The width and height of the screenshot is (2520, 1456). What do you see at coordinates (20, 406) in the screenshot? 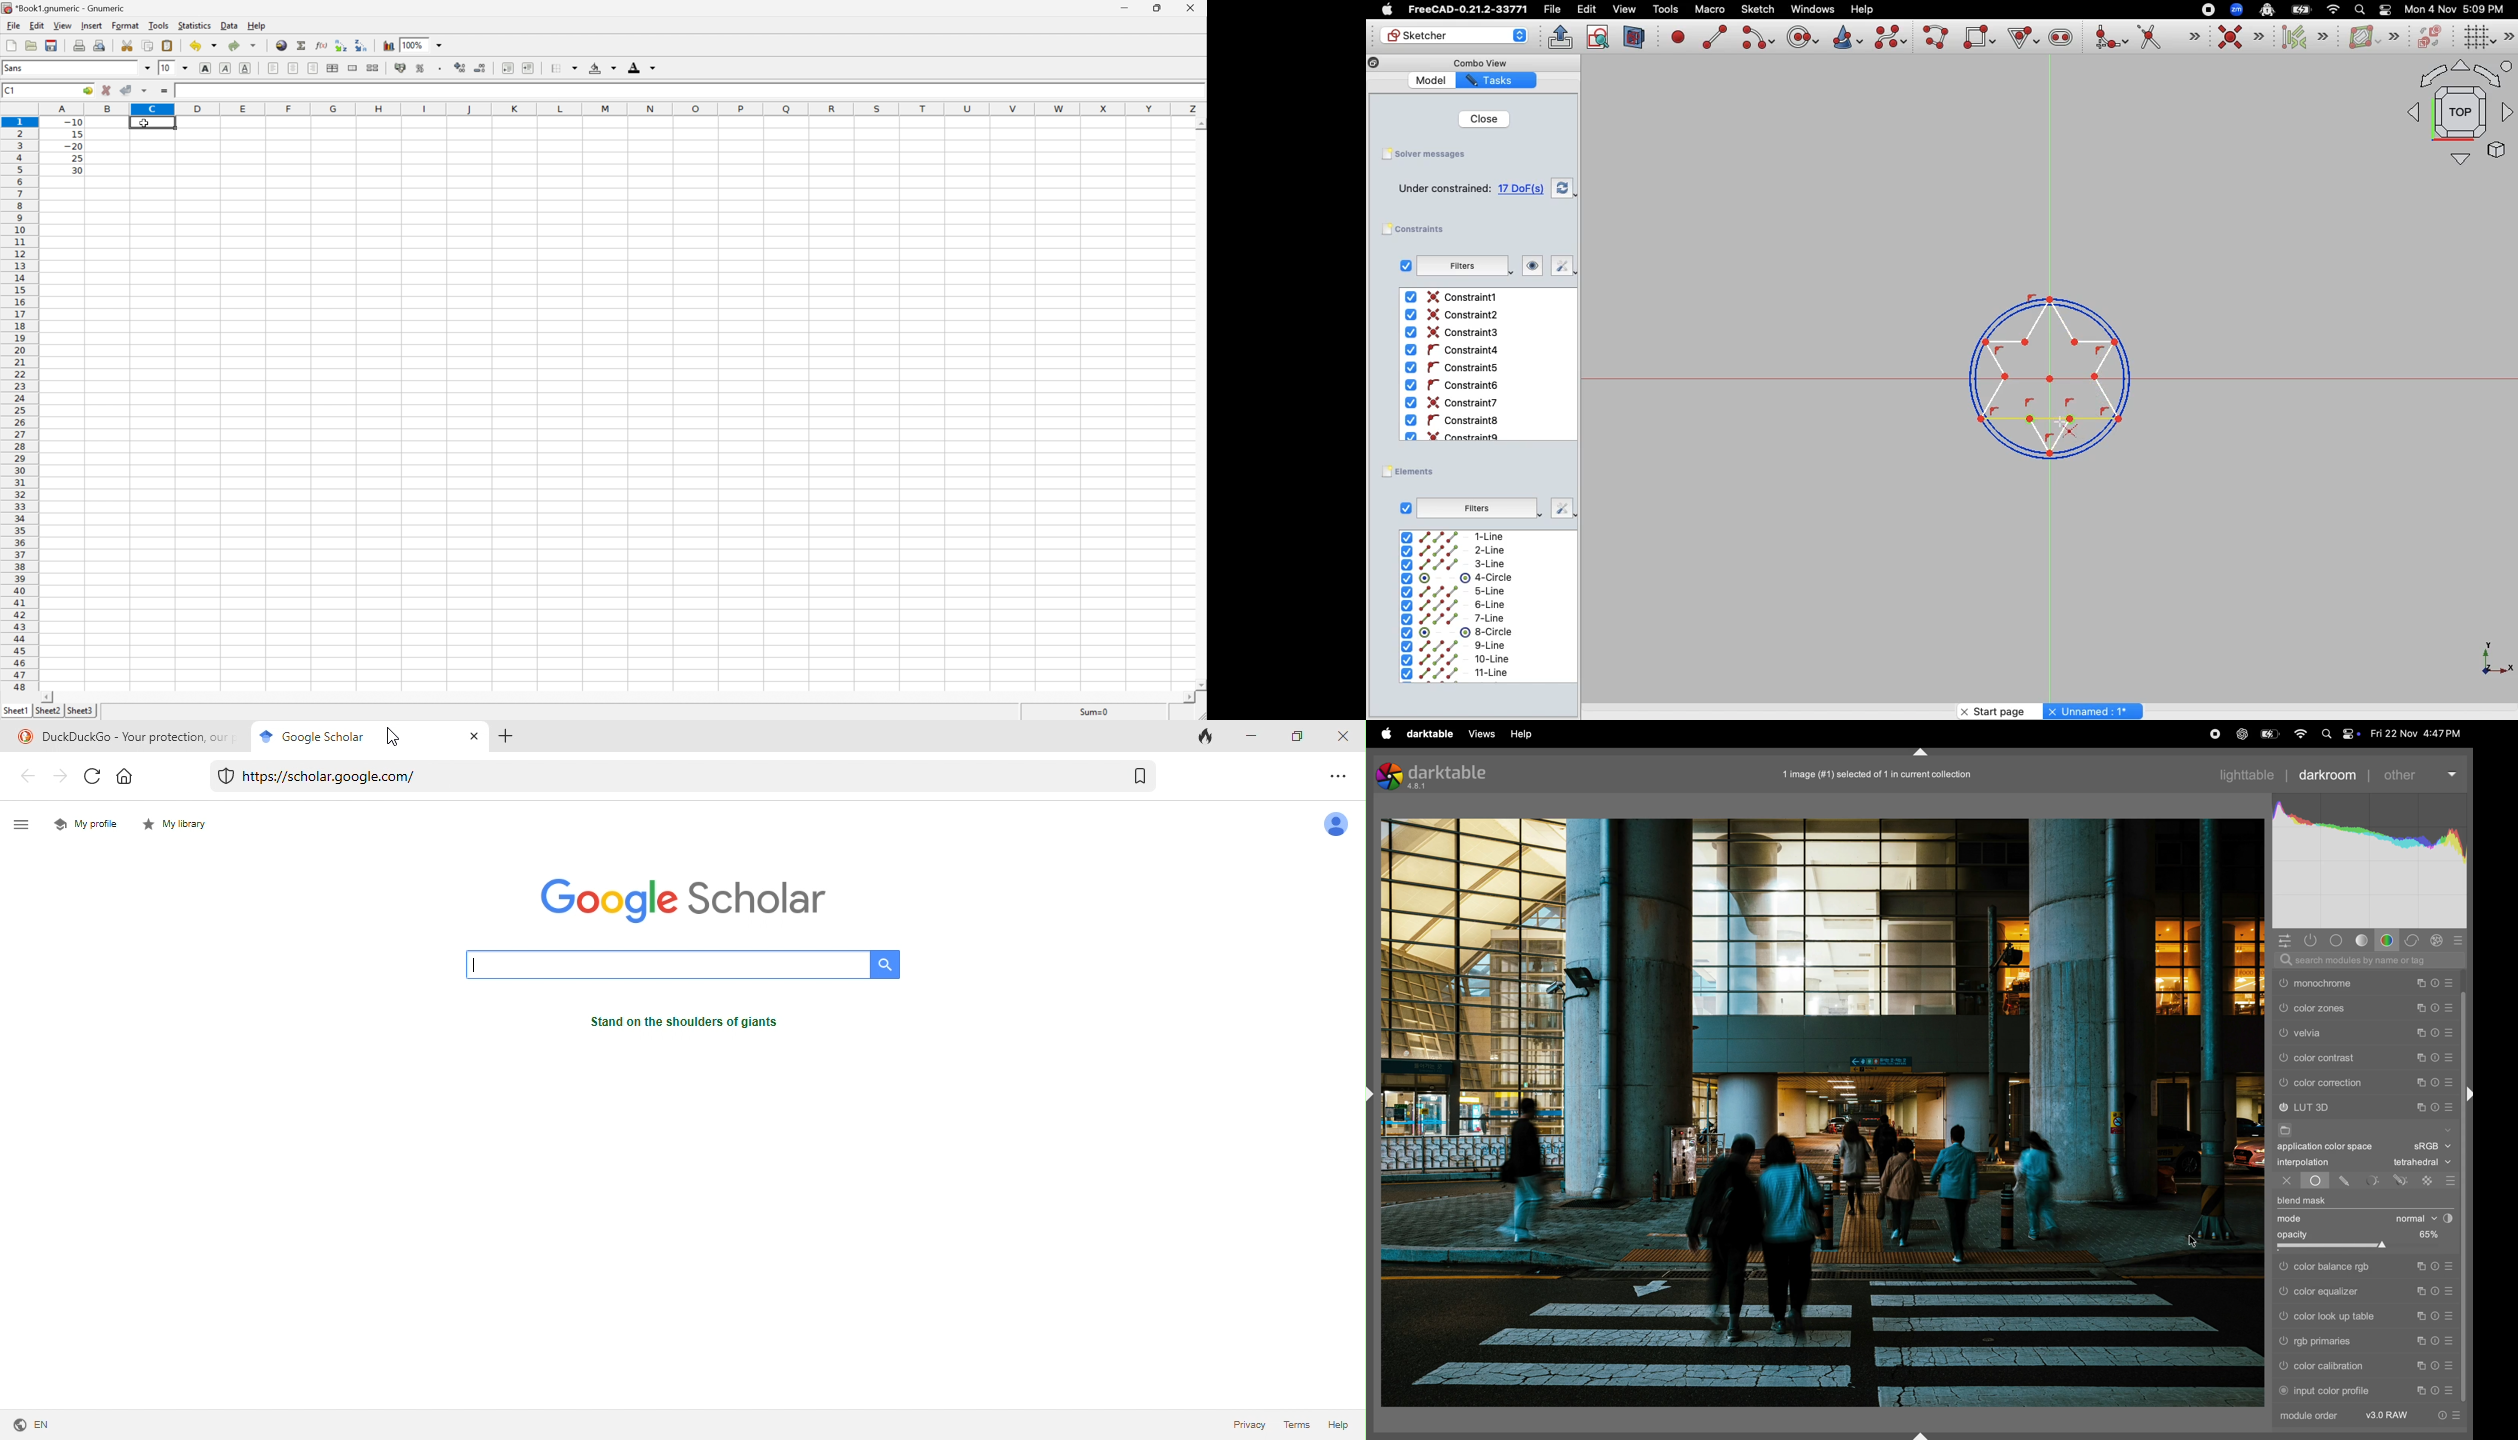
I see `Row numbers` at bounding box center [20, 406].